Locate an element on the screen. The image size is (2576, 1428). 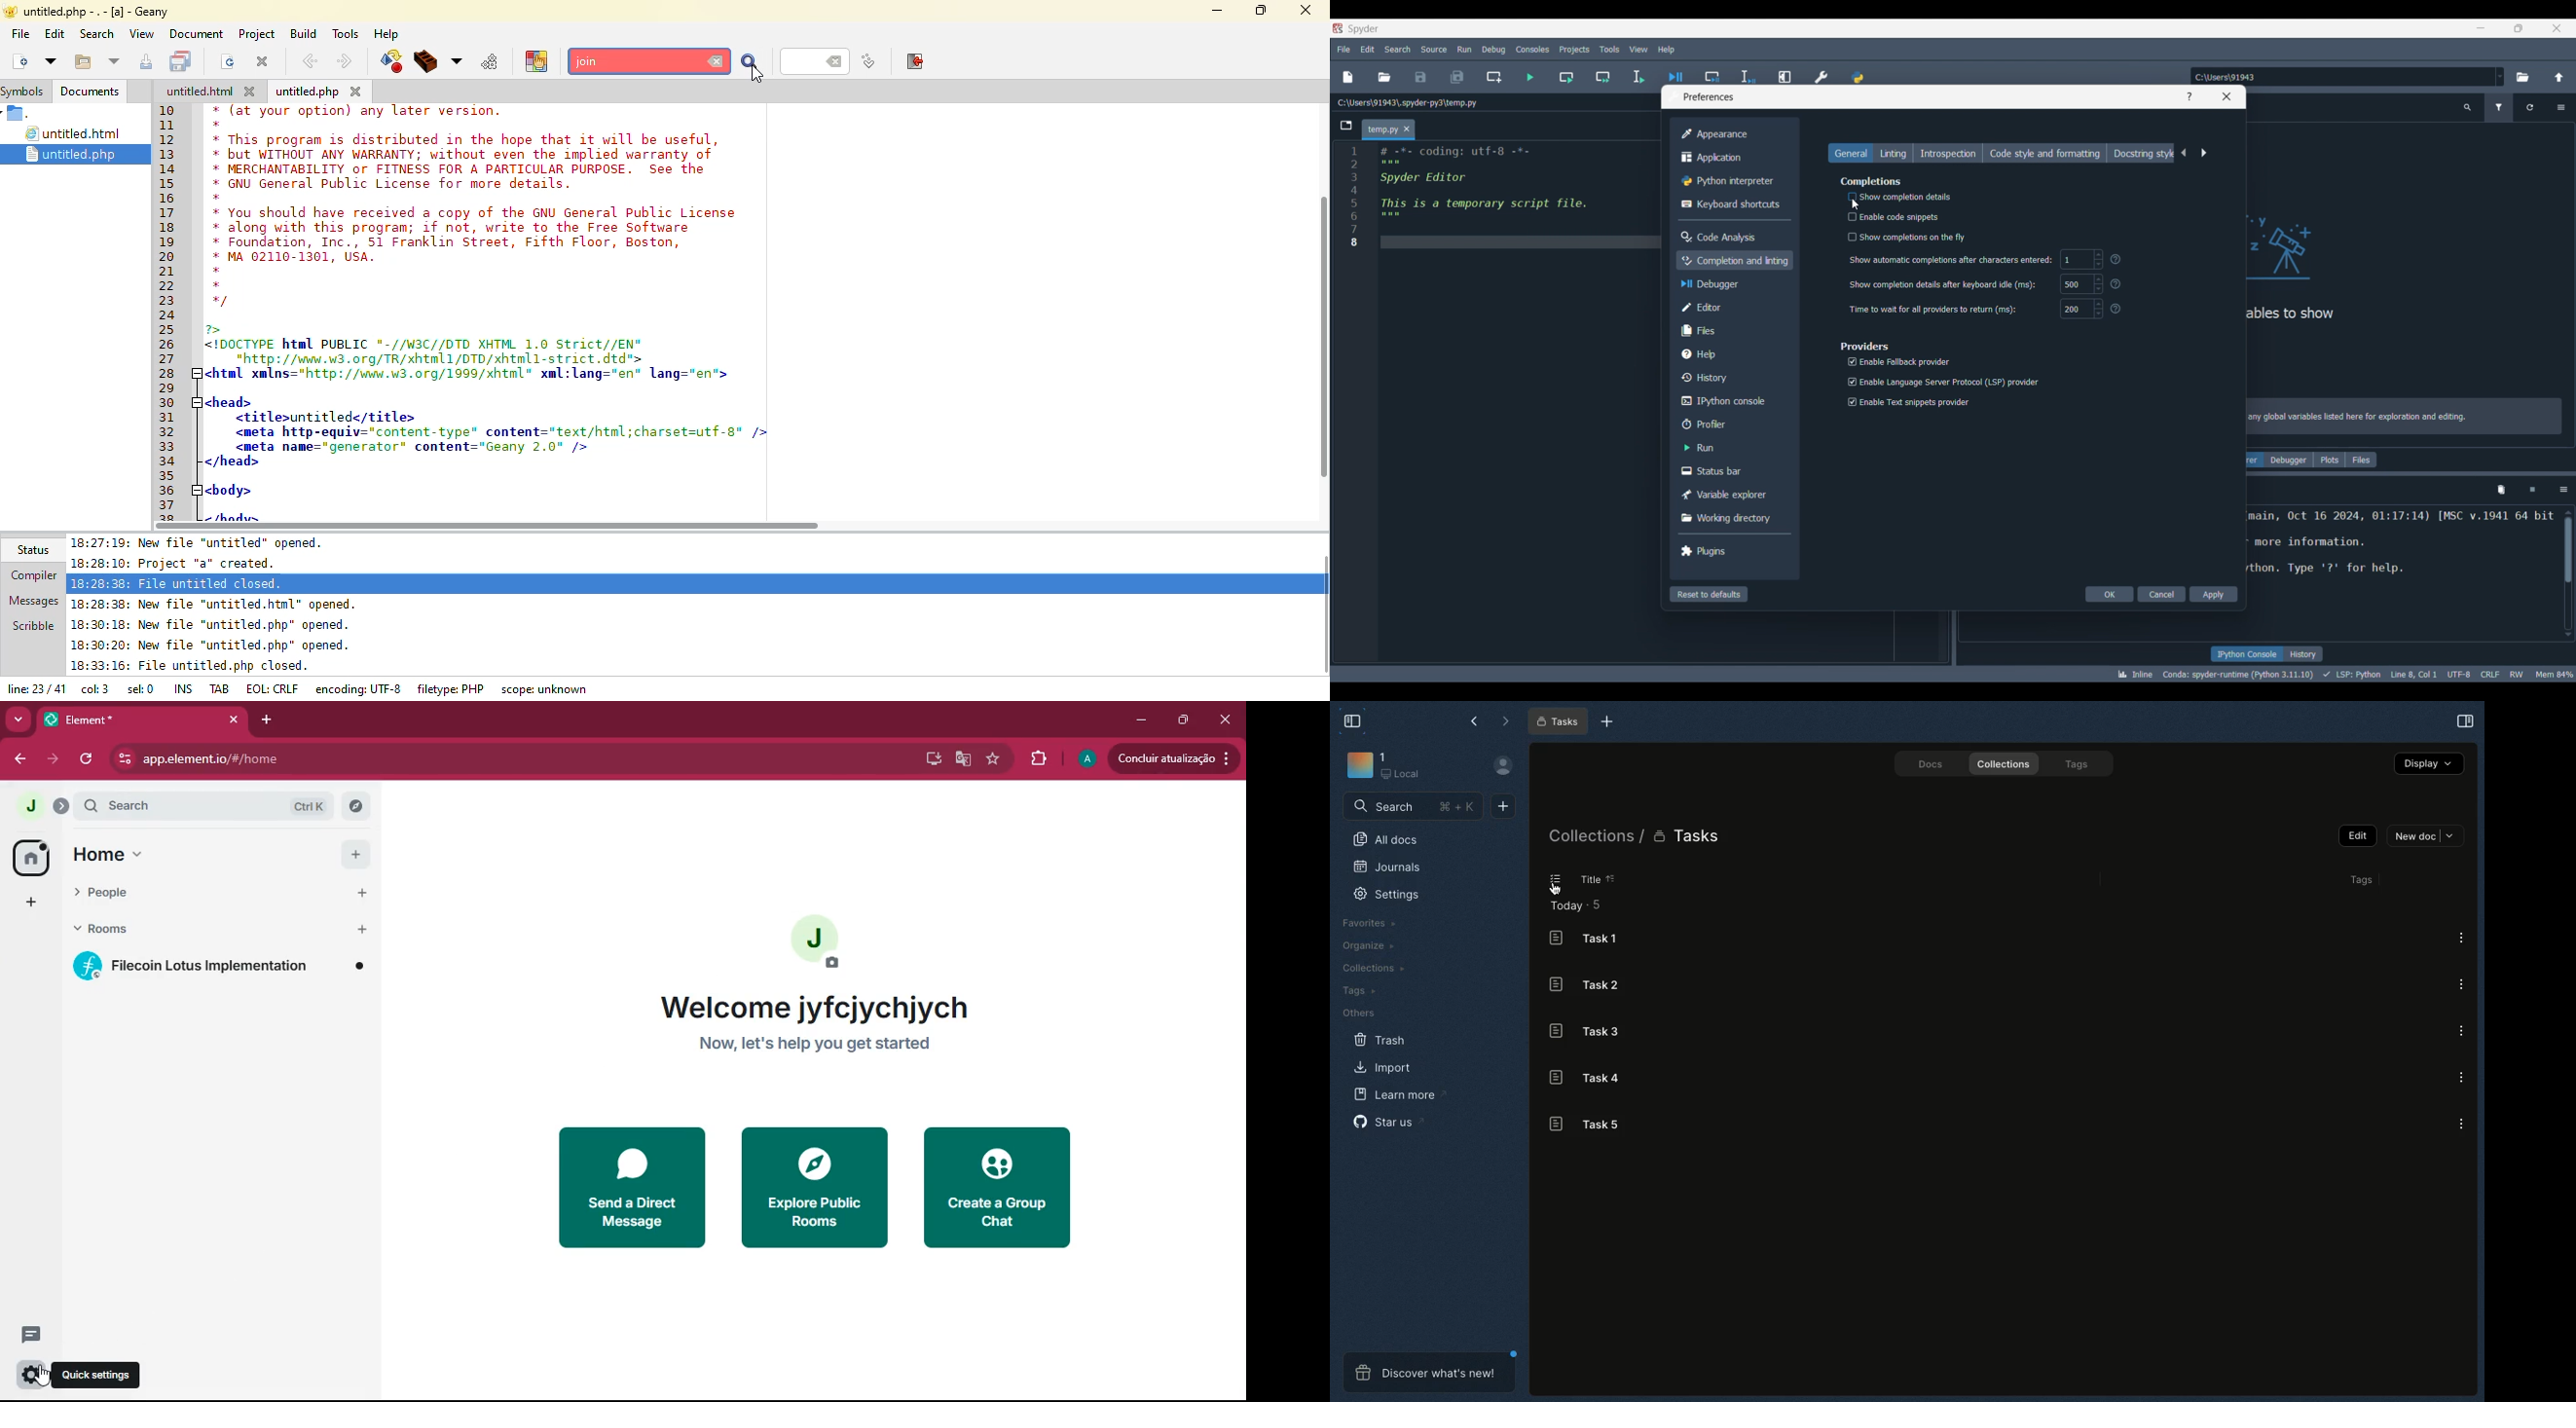
extensions is located at coordinates (1038, 759).